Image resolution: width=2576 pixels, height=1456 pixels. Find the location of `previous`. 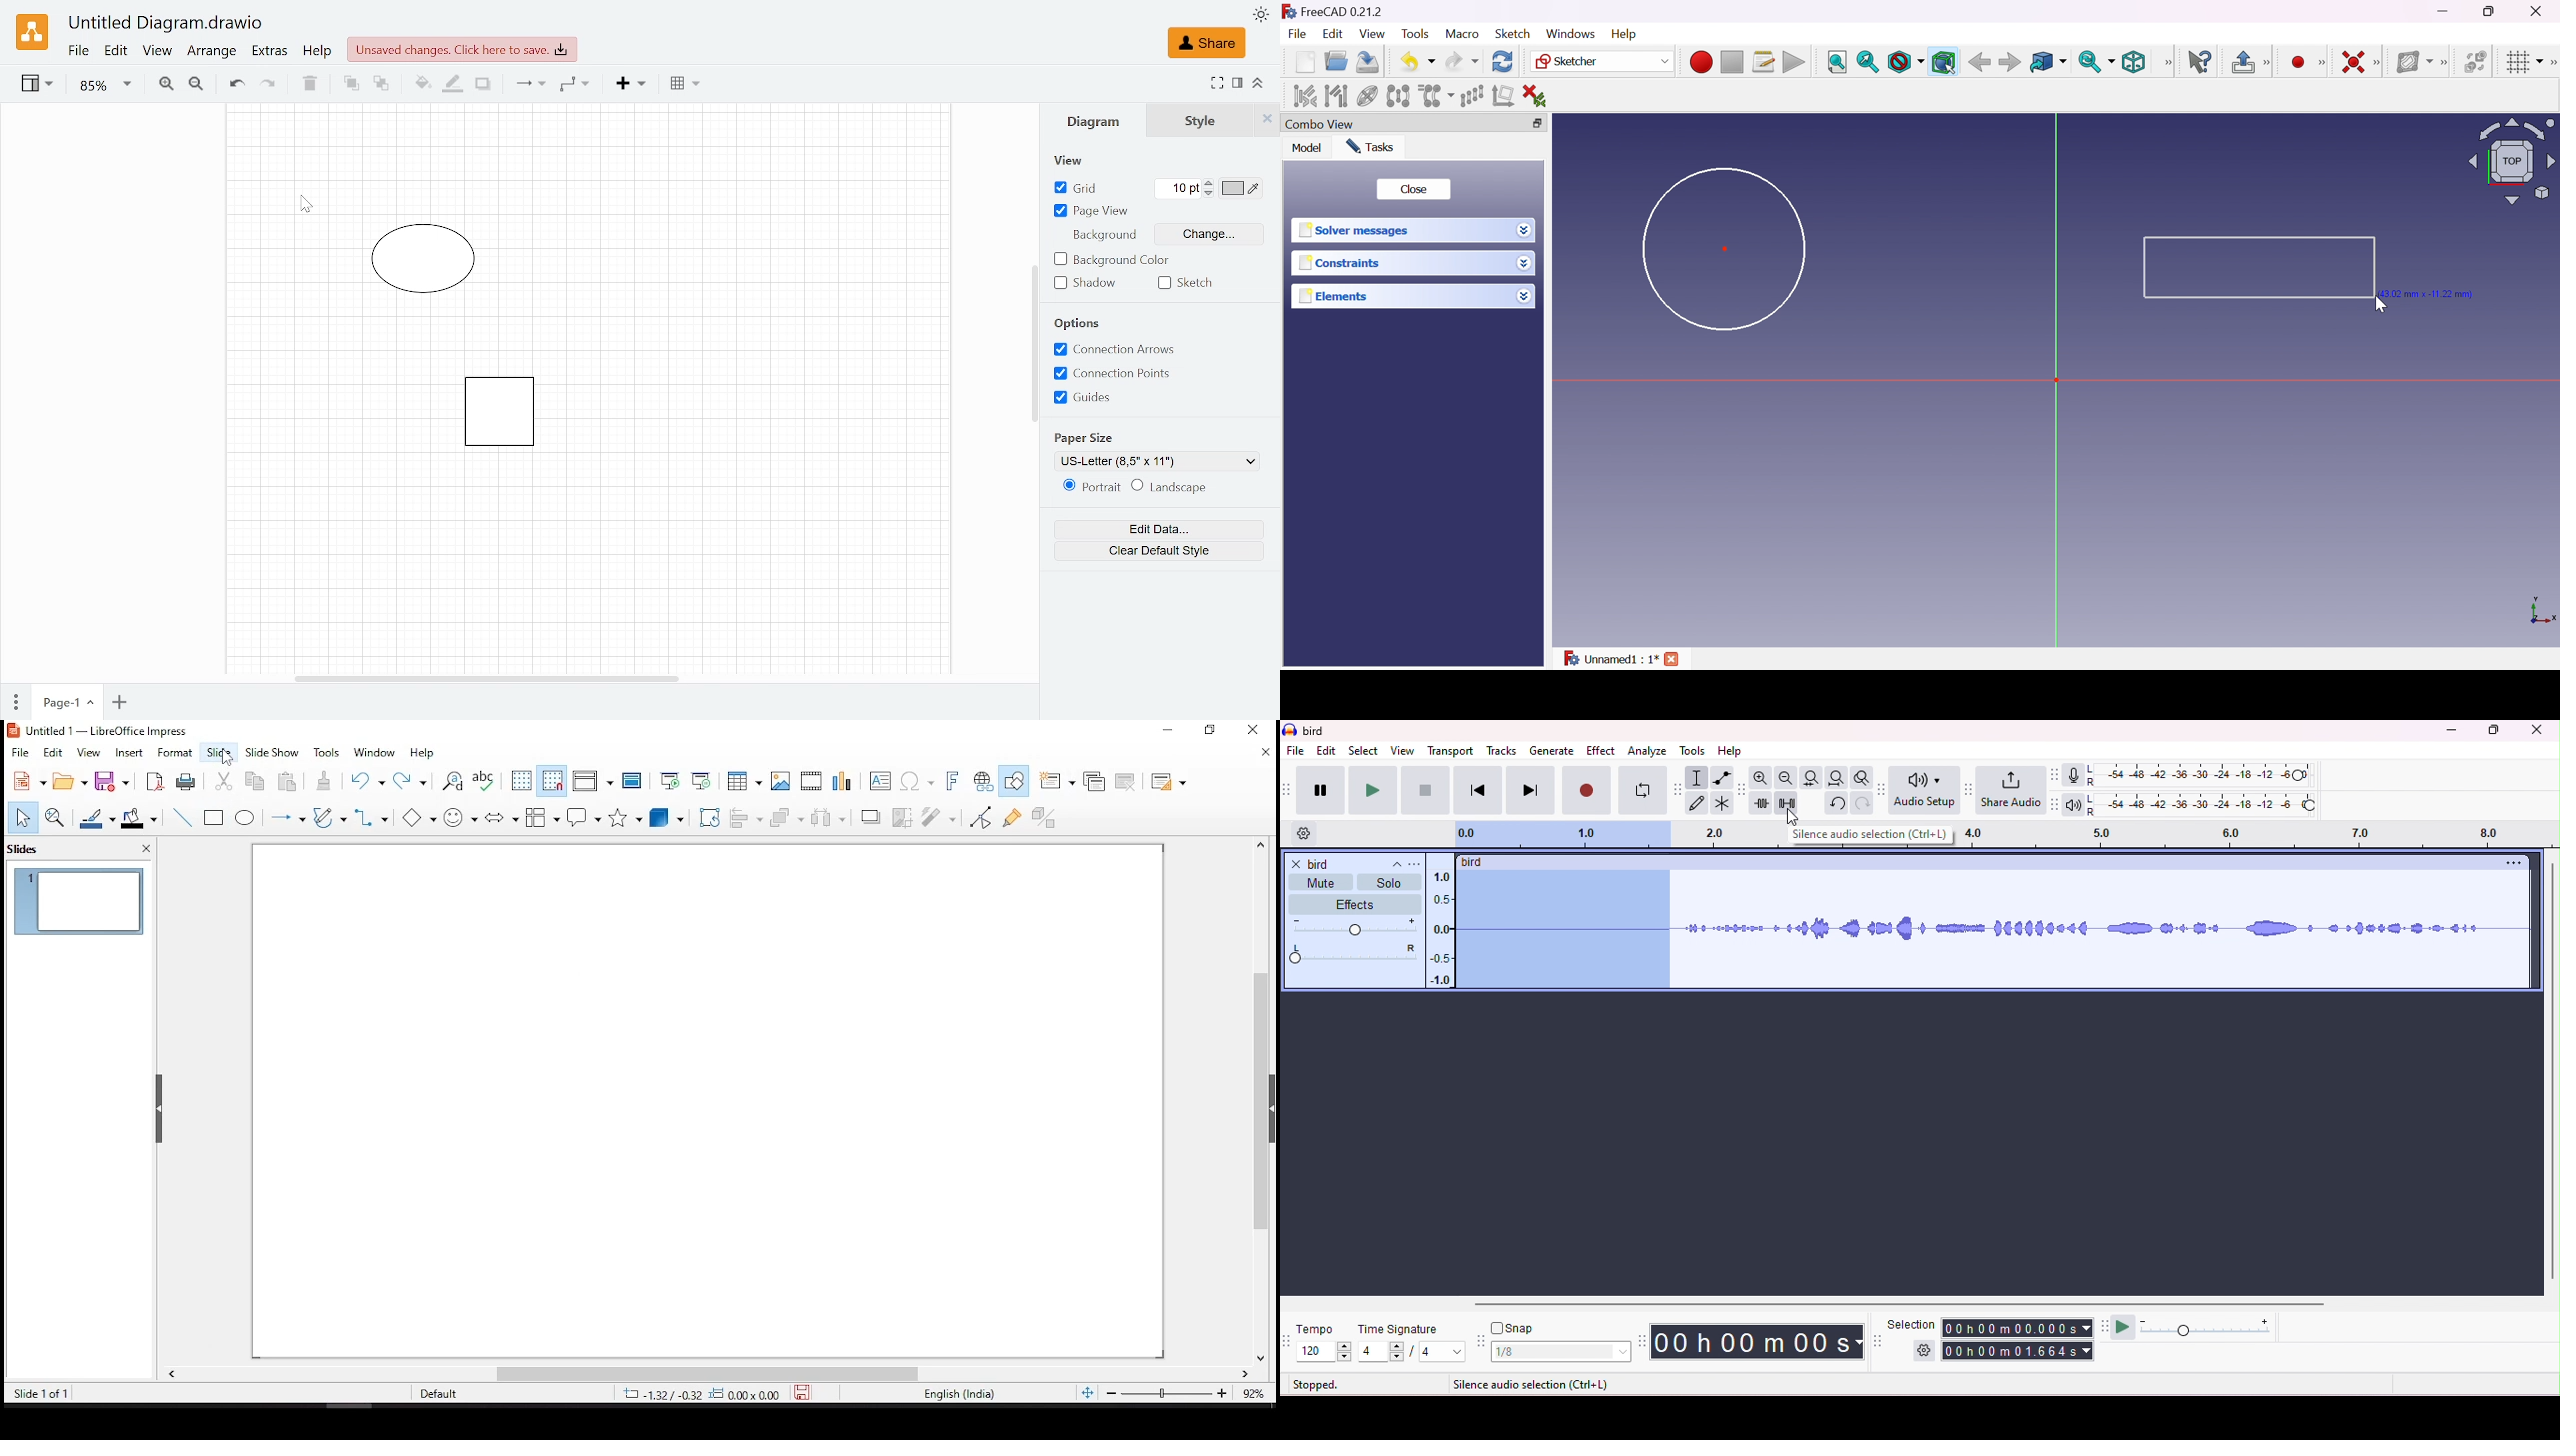

previous is located at coordinates (1477, 791).